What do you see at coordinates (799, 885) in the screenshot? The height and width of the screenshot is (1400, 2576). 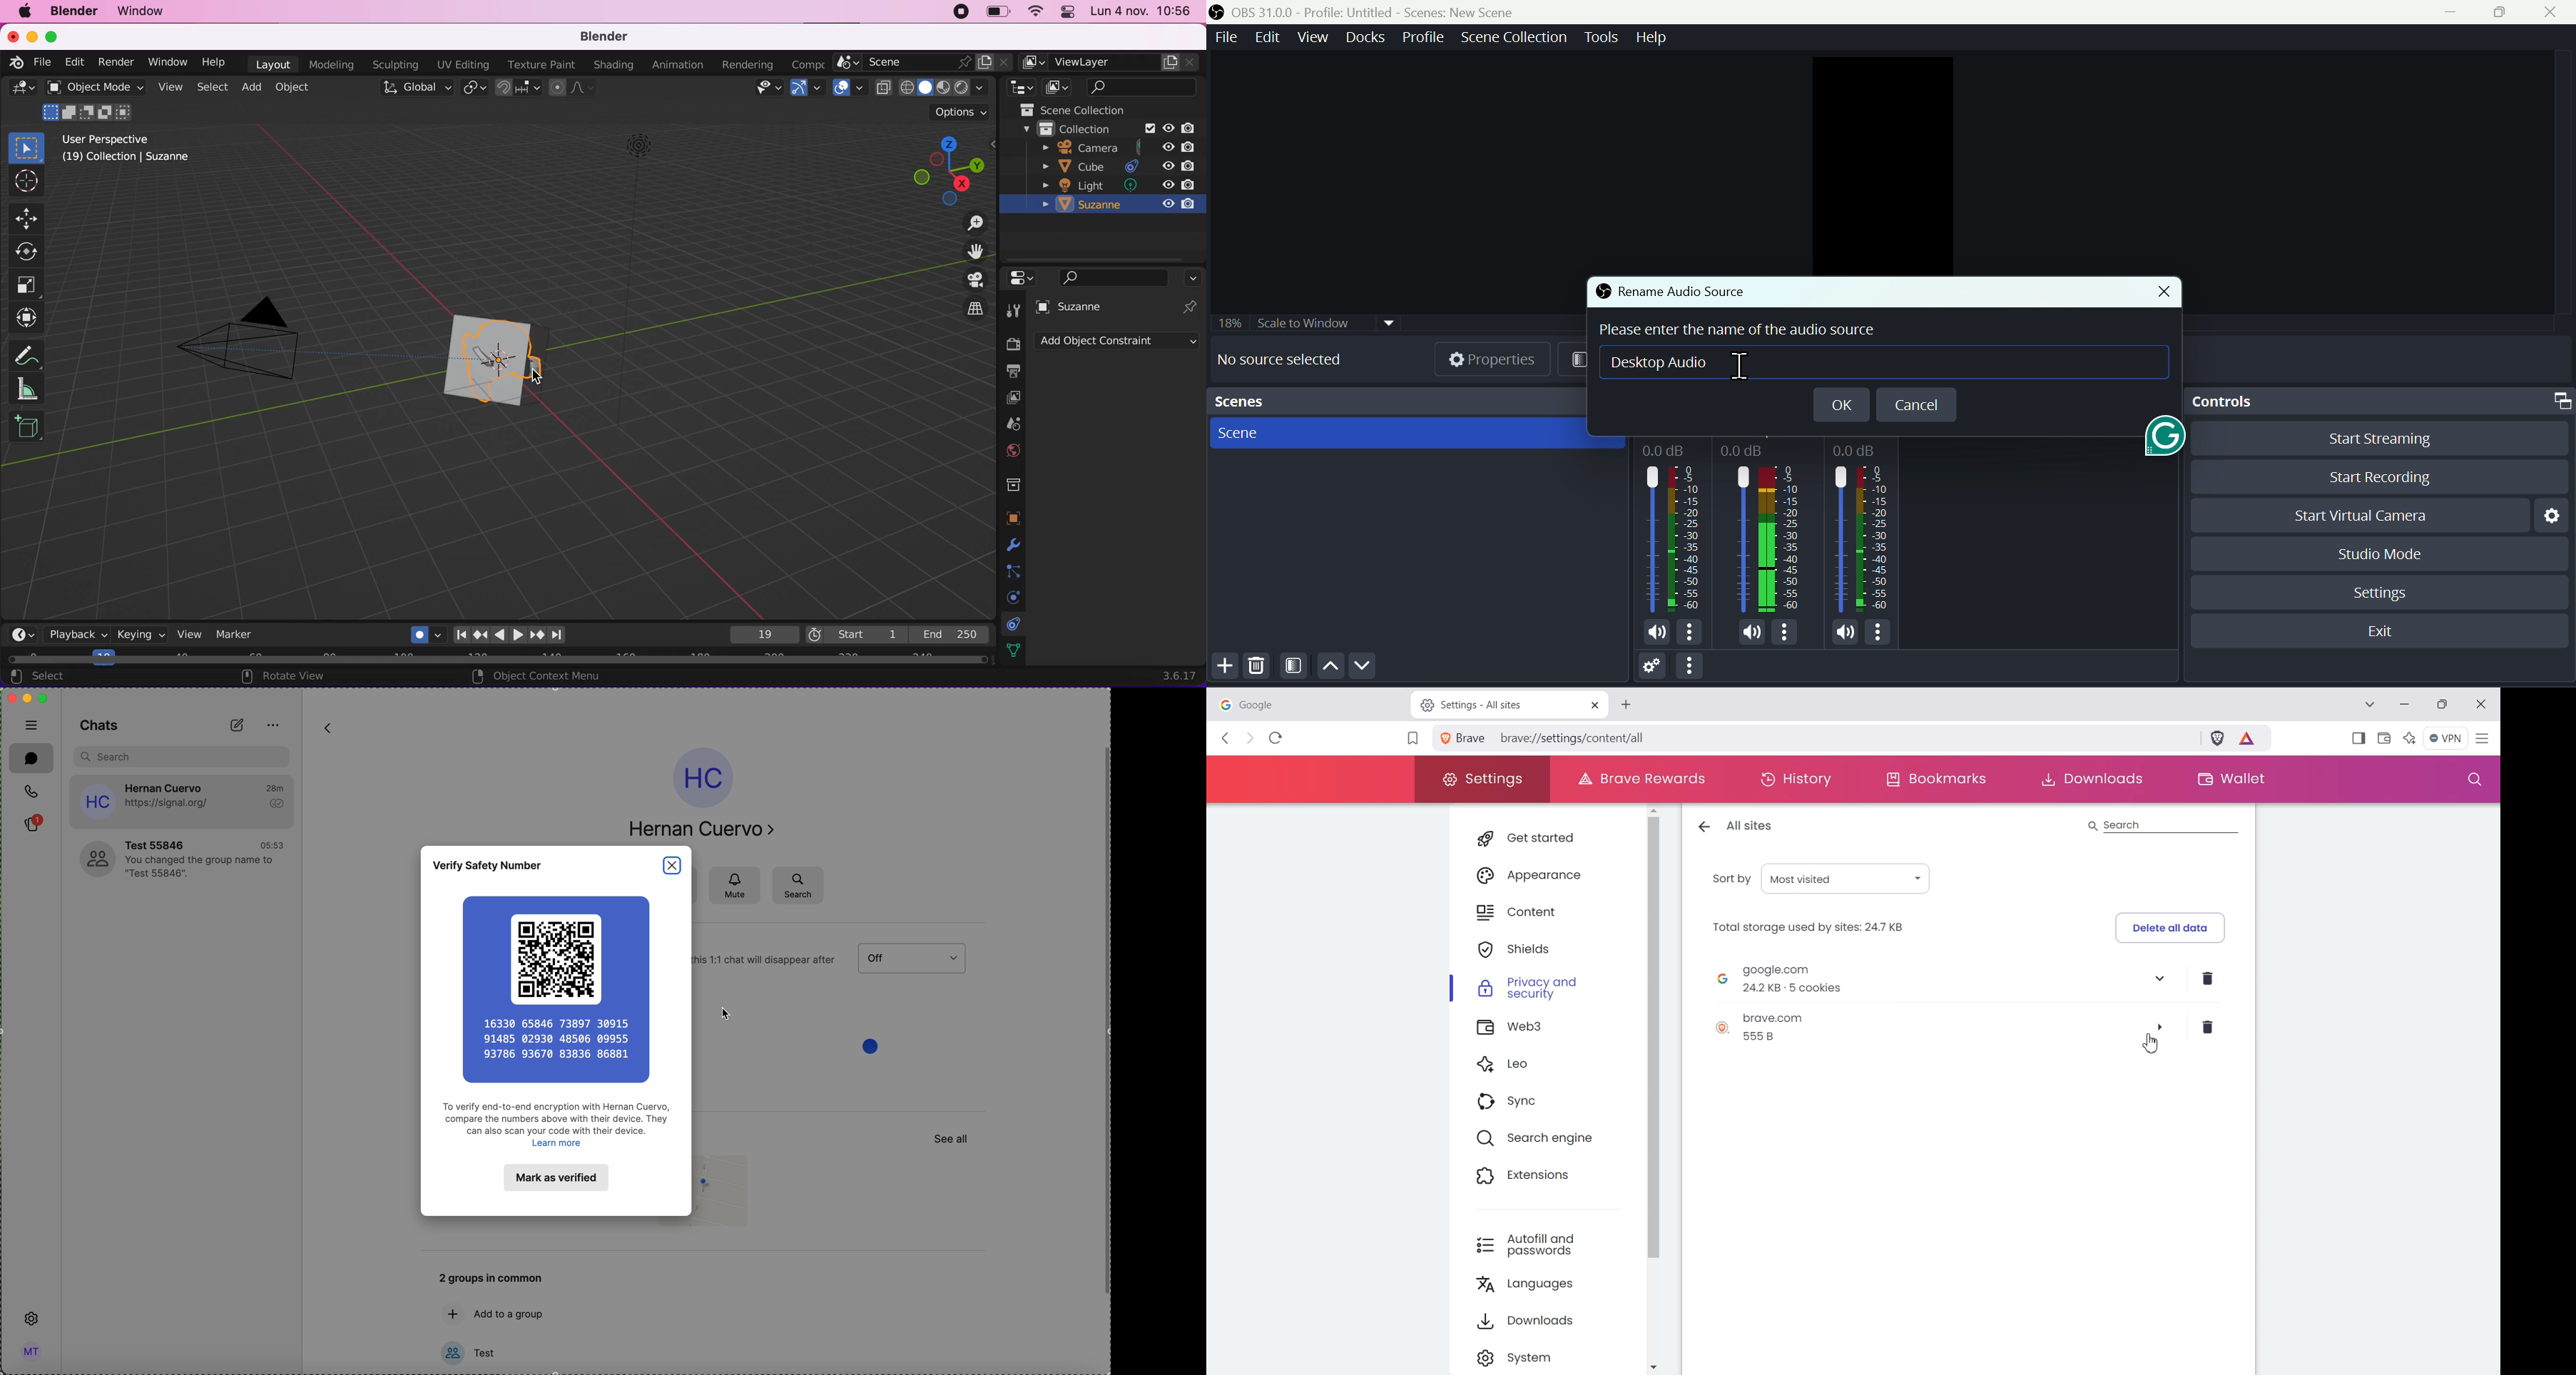 I see `search` at bounding box center [799, 885].